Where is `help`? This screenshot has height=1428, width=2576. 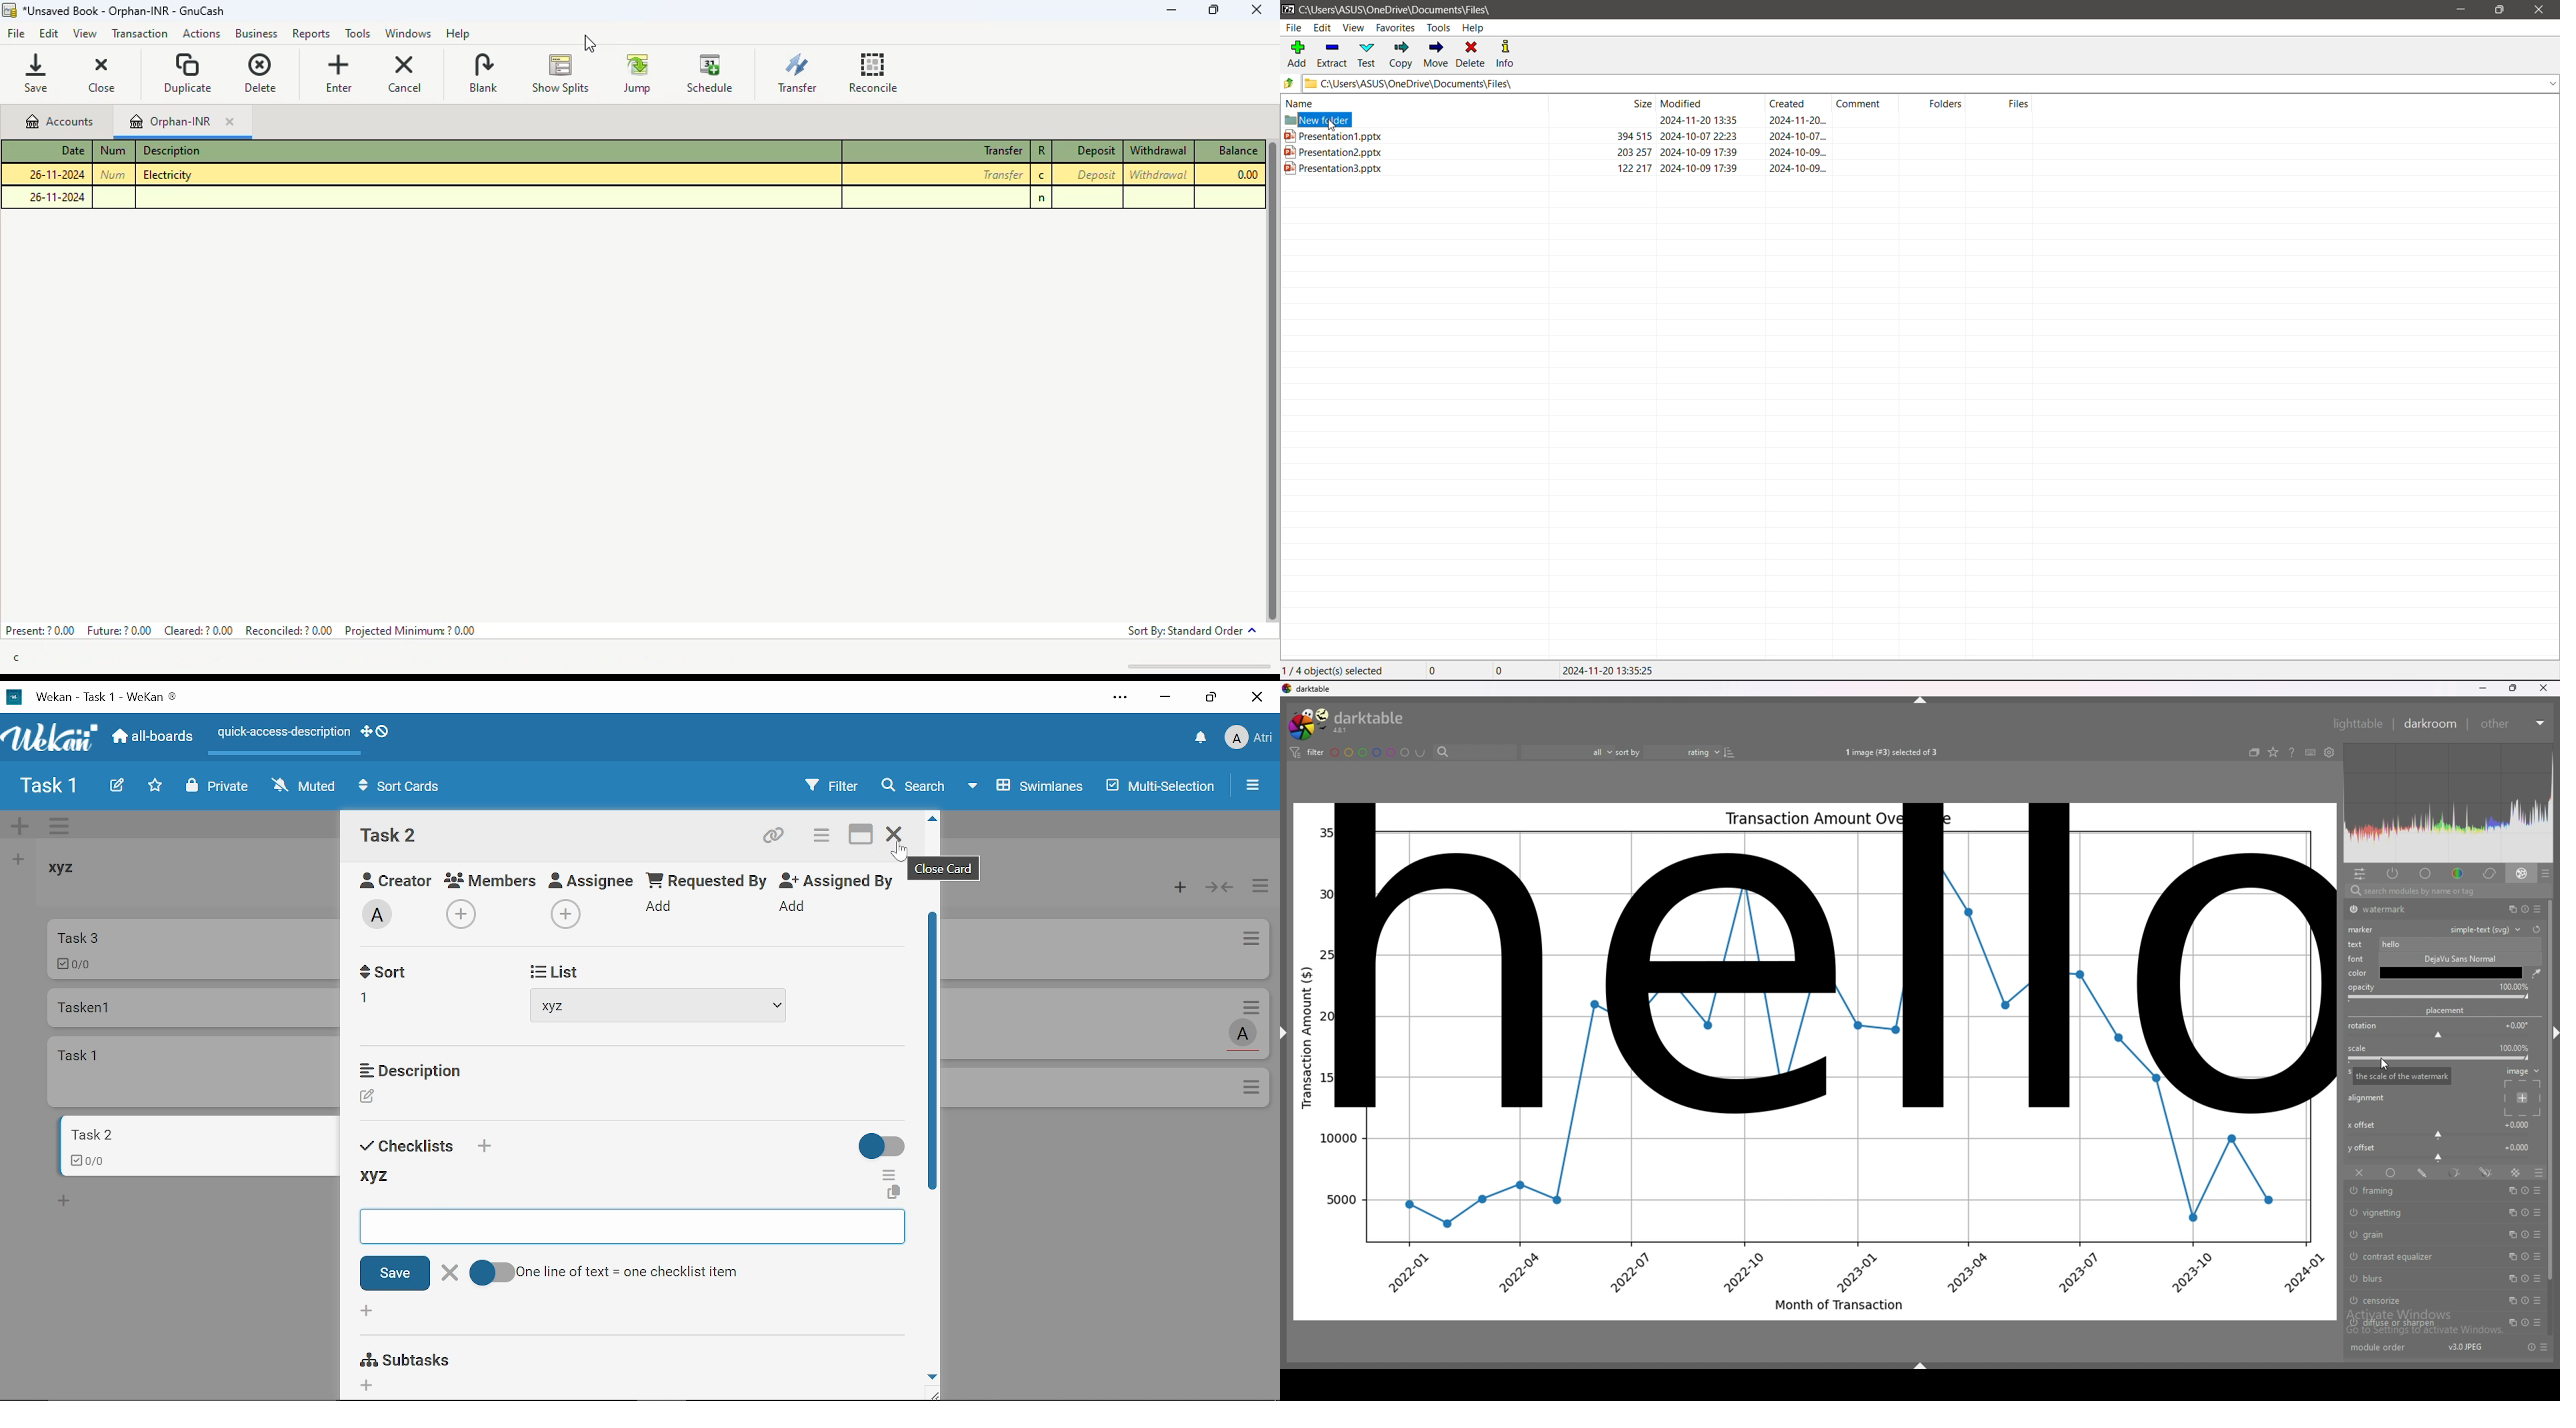 help is located at coordinates (2293, 753).